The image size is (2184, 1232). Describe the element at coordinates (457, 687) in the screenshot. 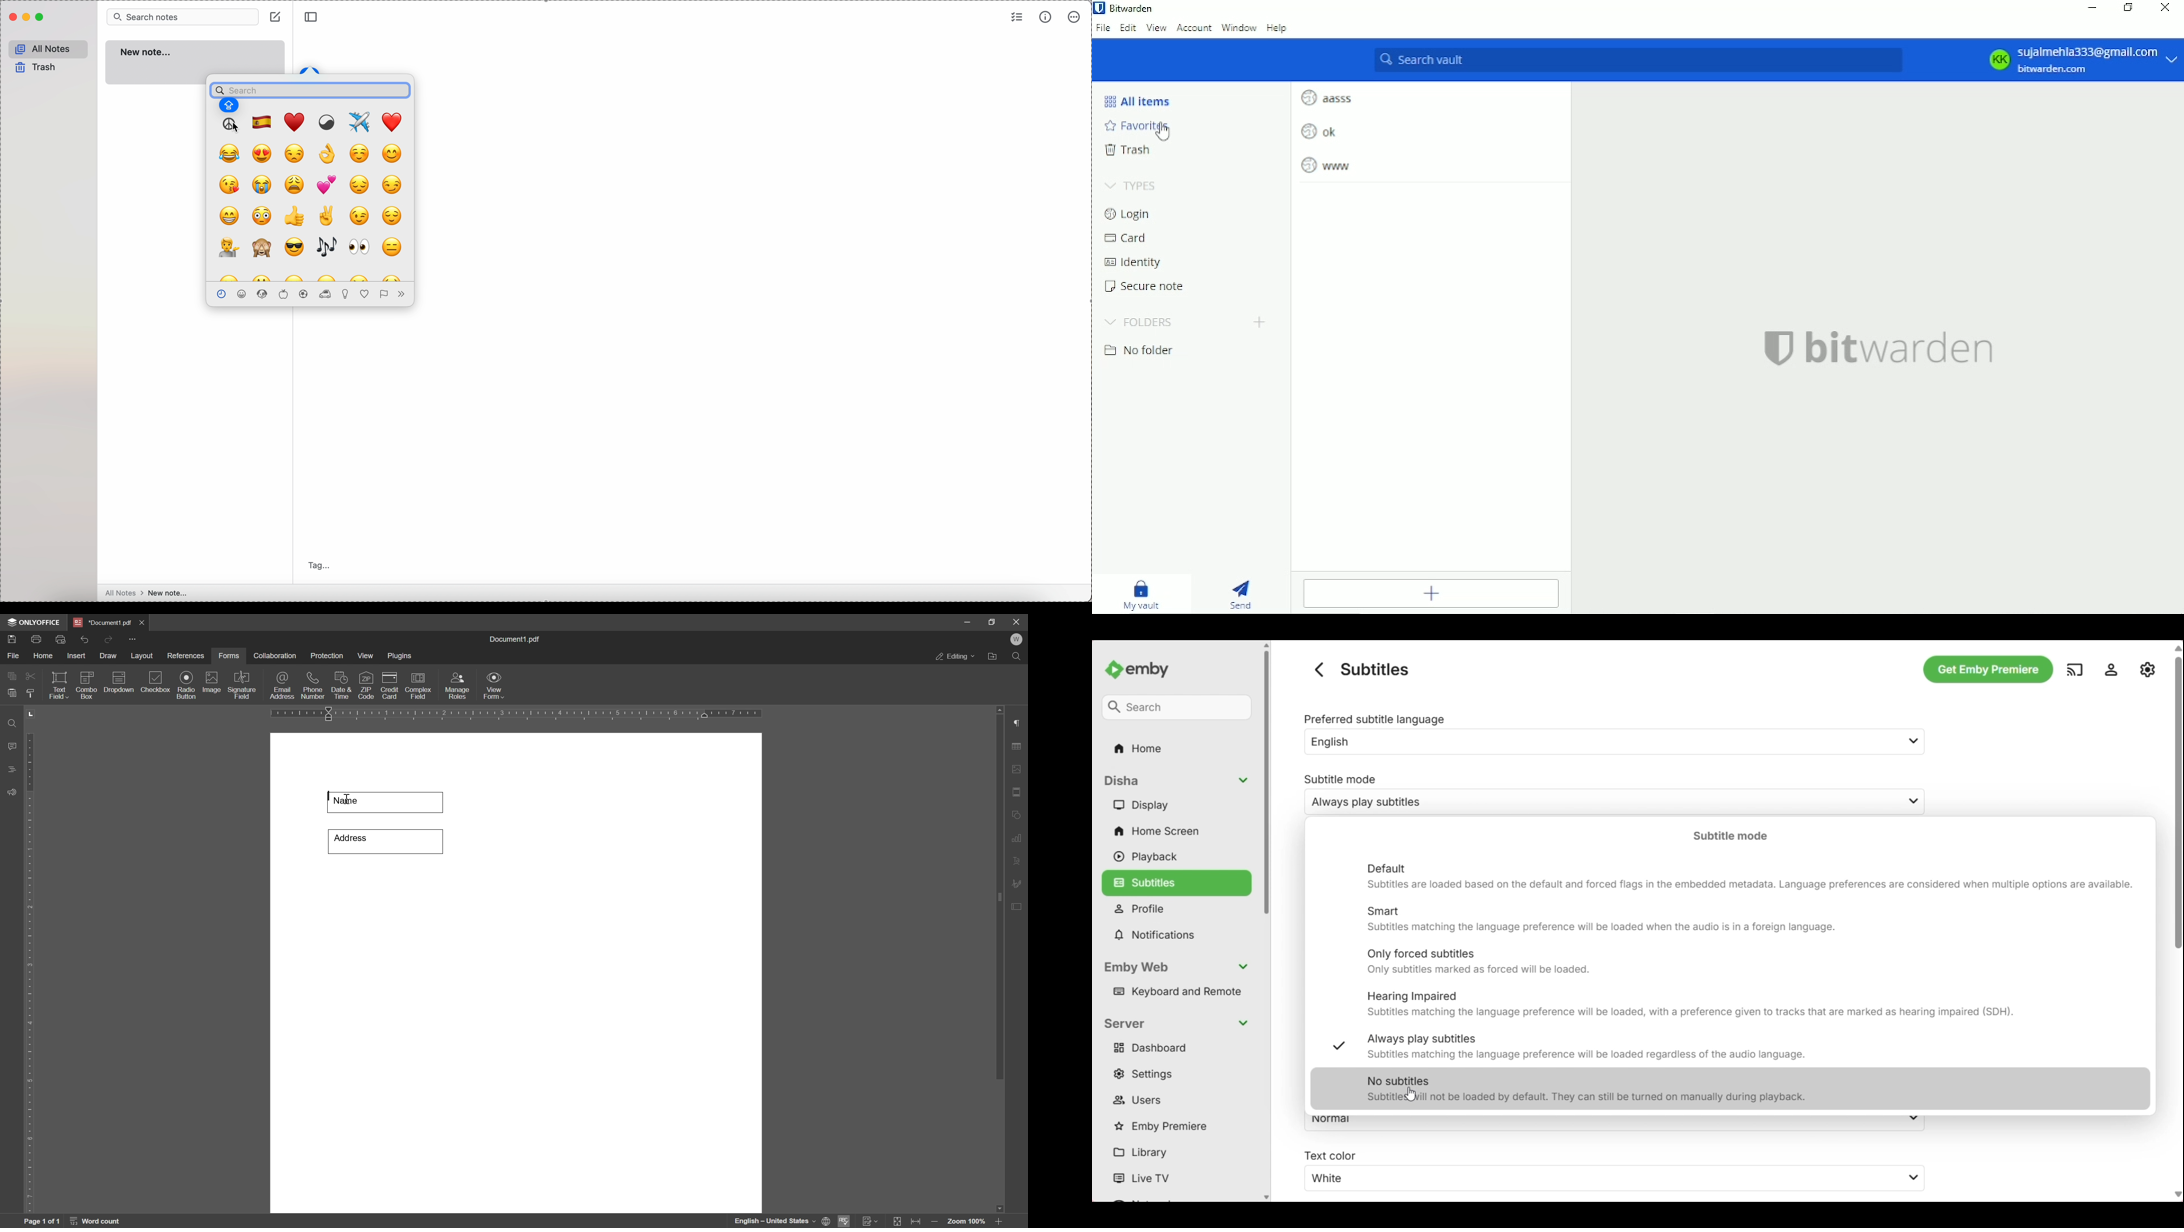

I see `manage roles` at that location.